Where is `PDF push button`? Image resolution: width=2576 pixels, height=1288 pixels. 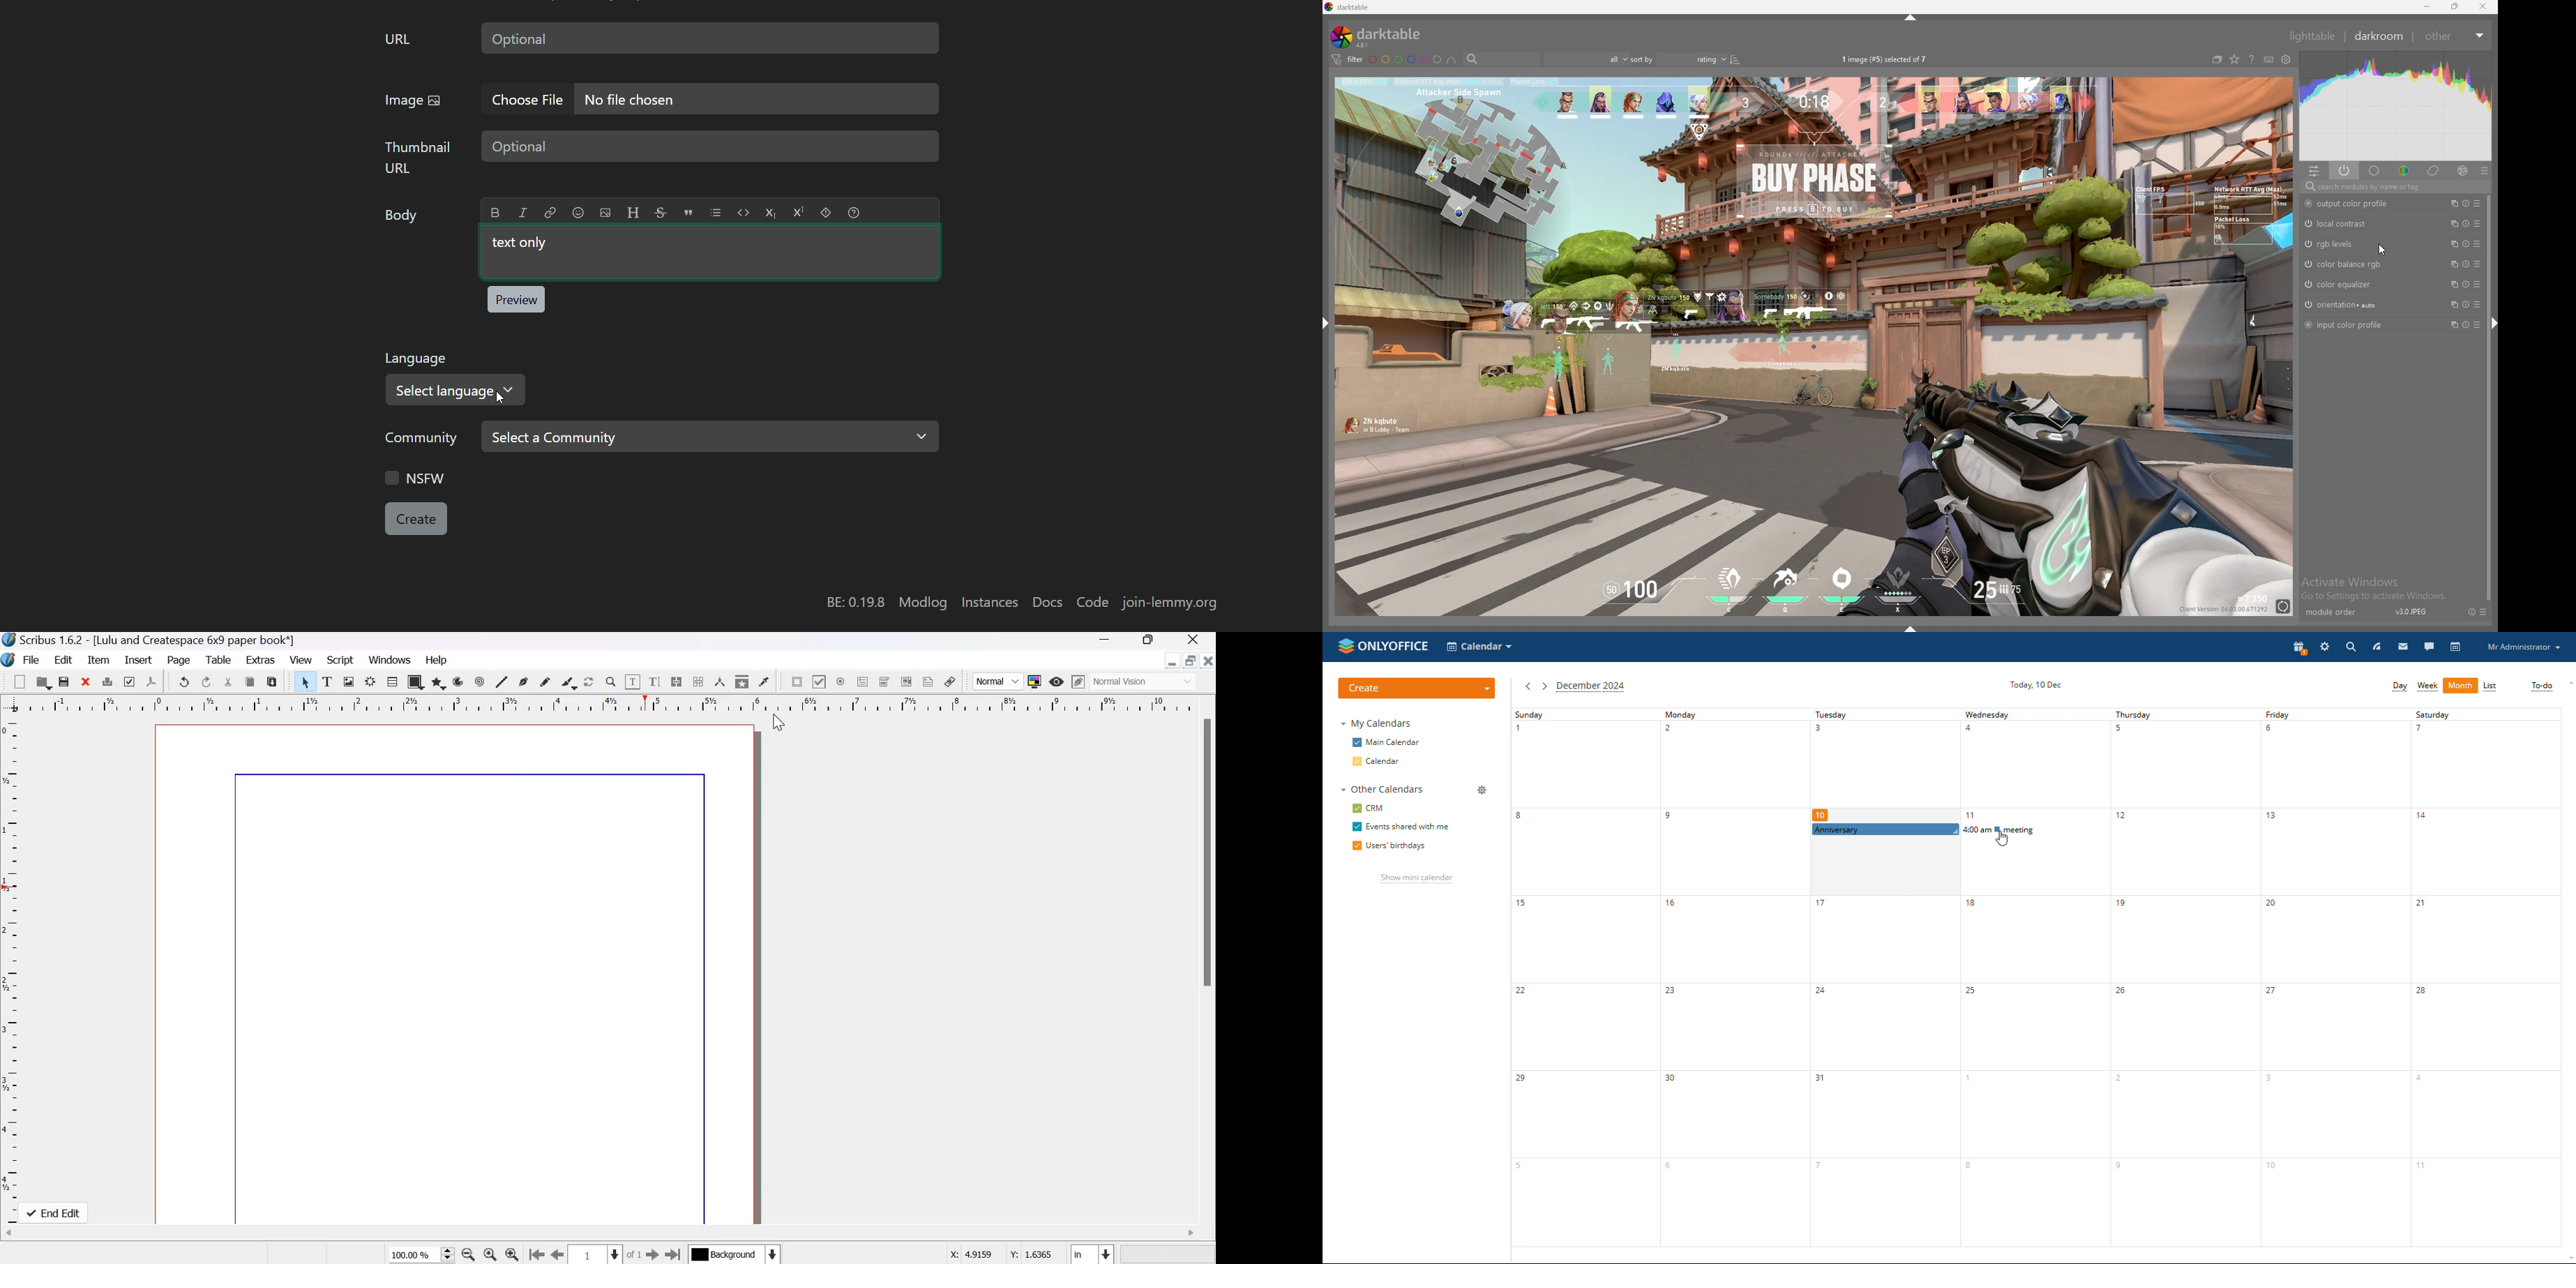
PDF push button is located at coordinates (795, 681).